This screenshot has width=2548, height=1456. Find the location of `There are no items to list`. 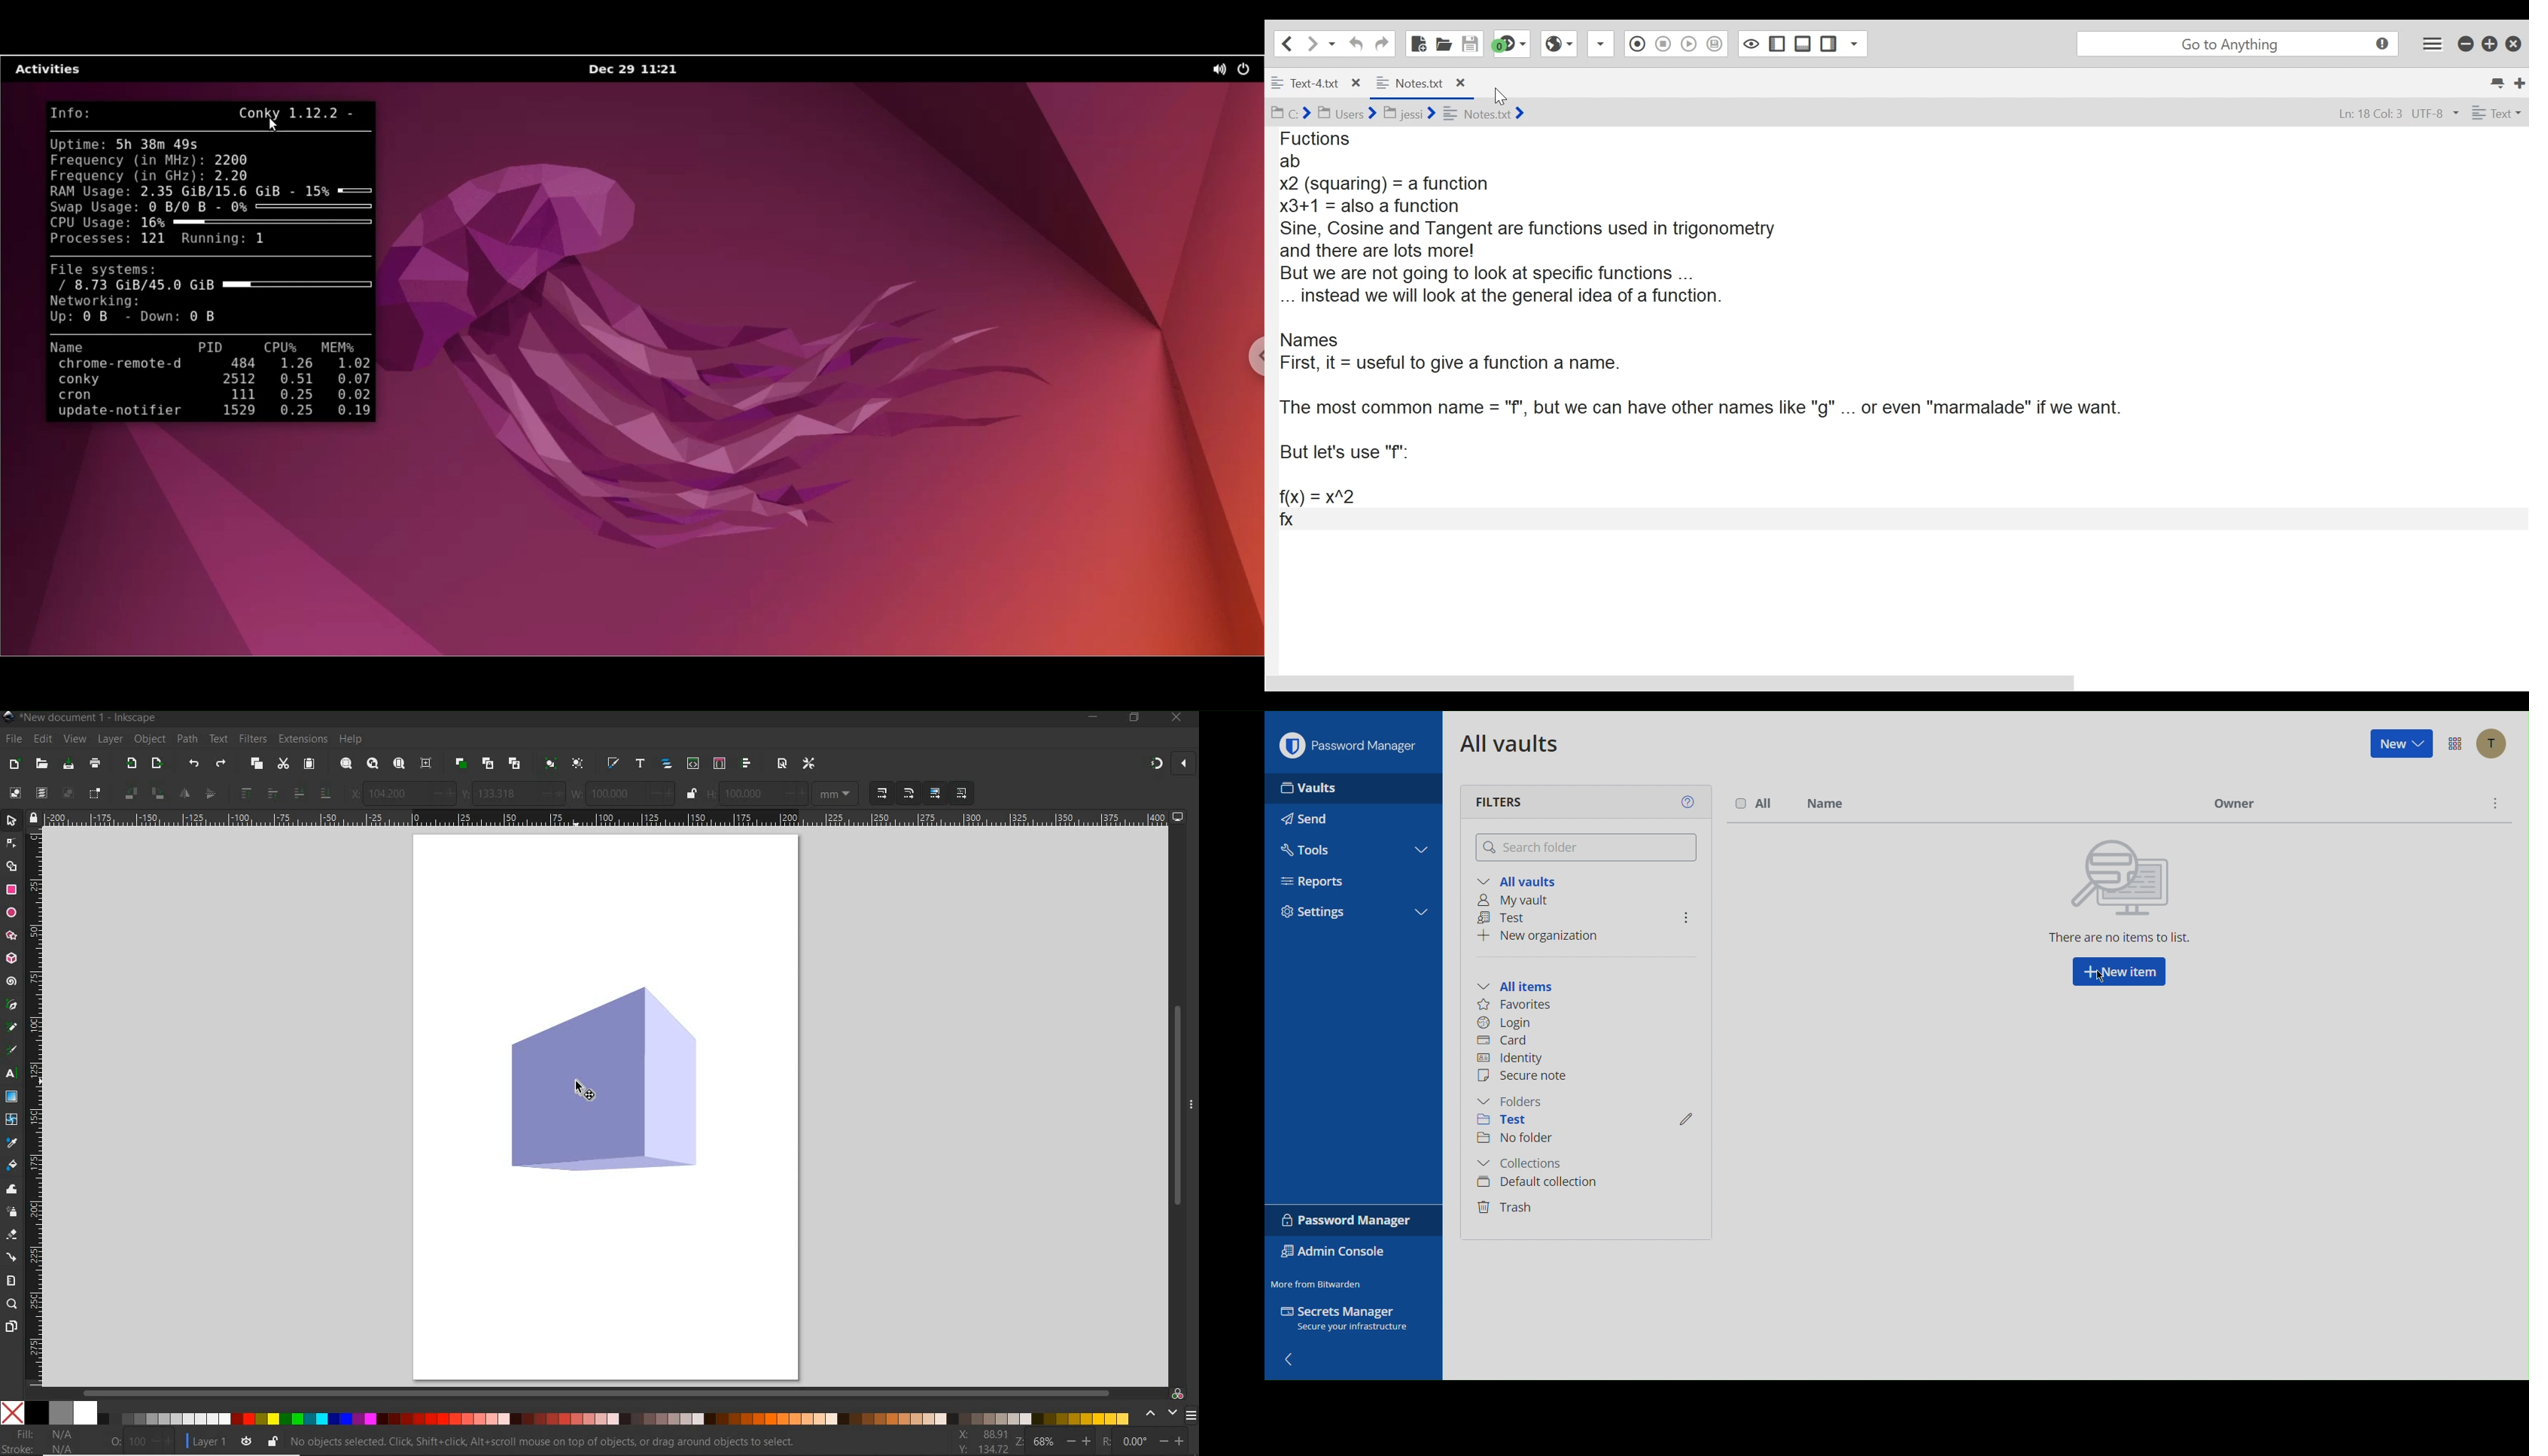

There are no items to list is located at coordinates (2119, 895).